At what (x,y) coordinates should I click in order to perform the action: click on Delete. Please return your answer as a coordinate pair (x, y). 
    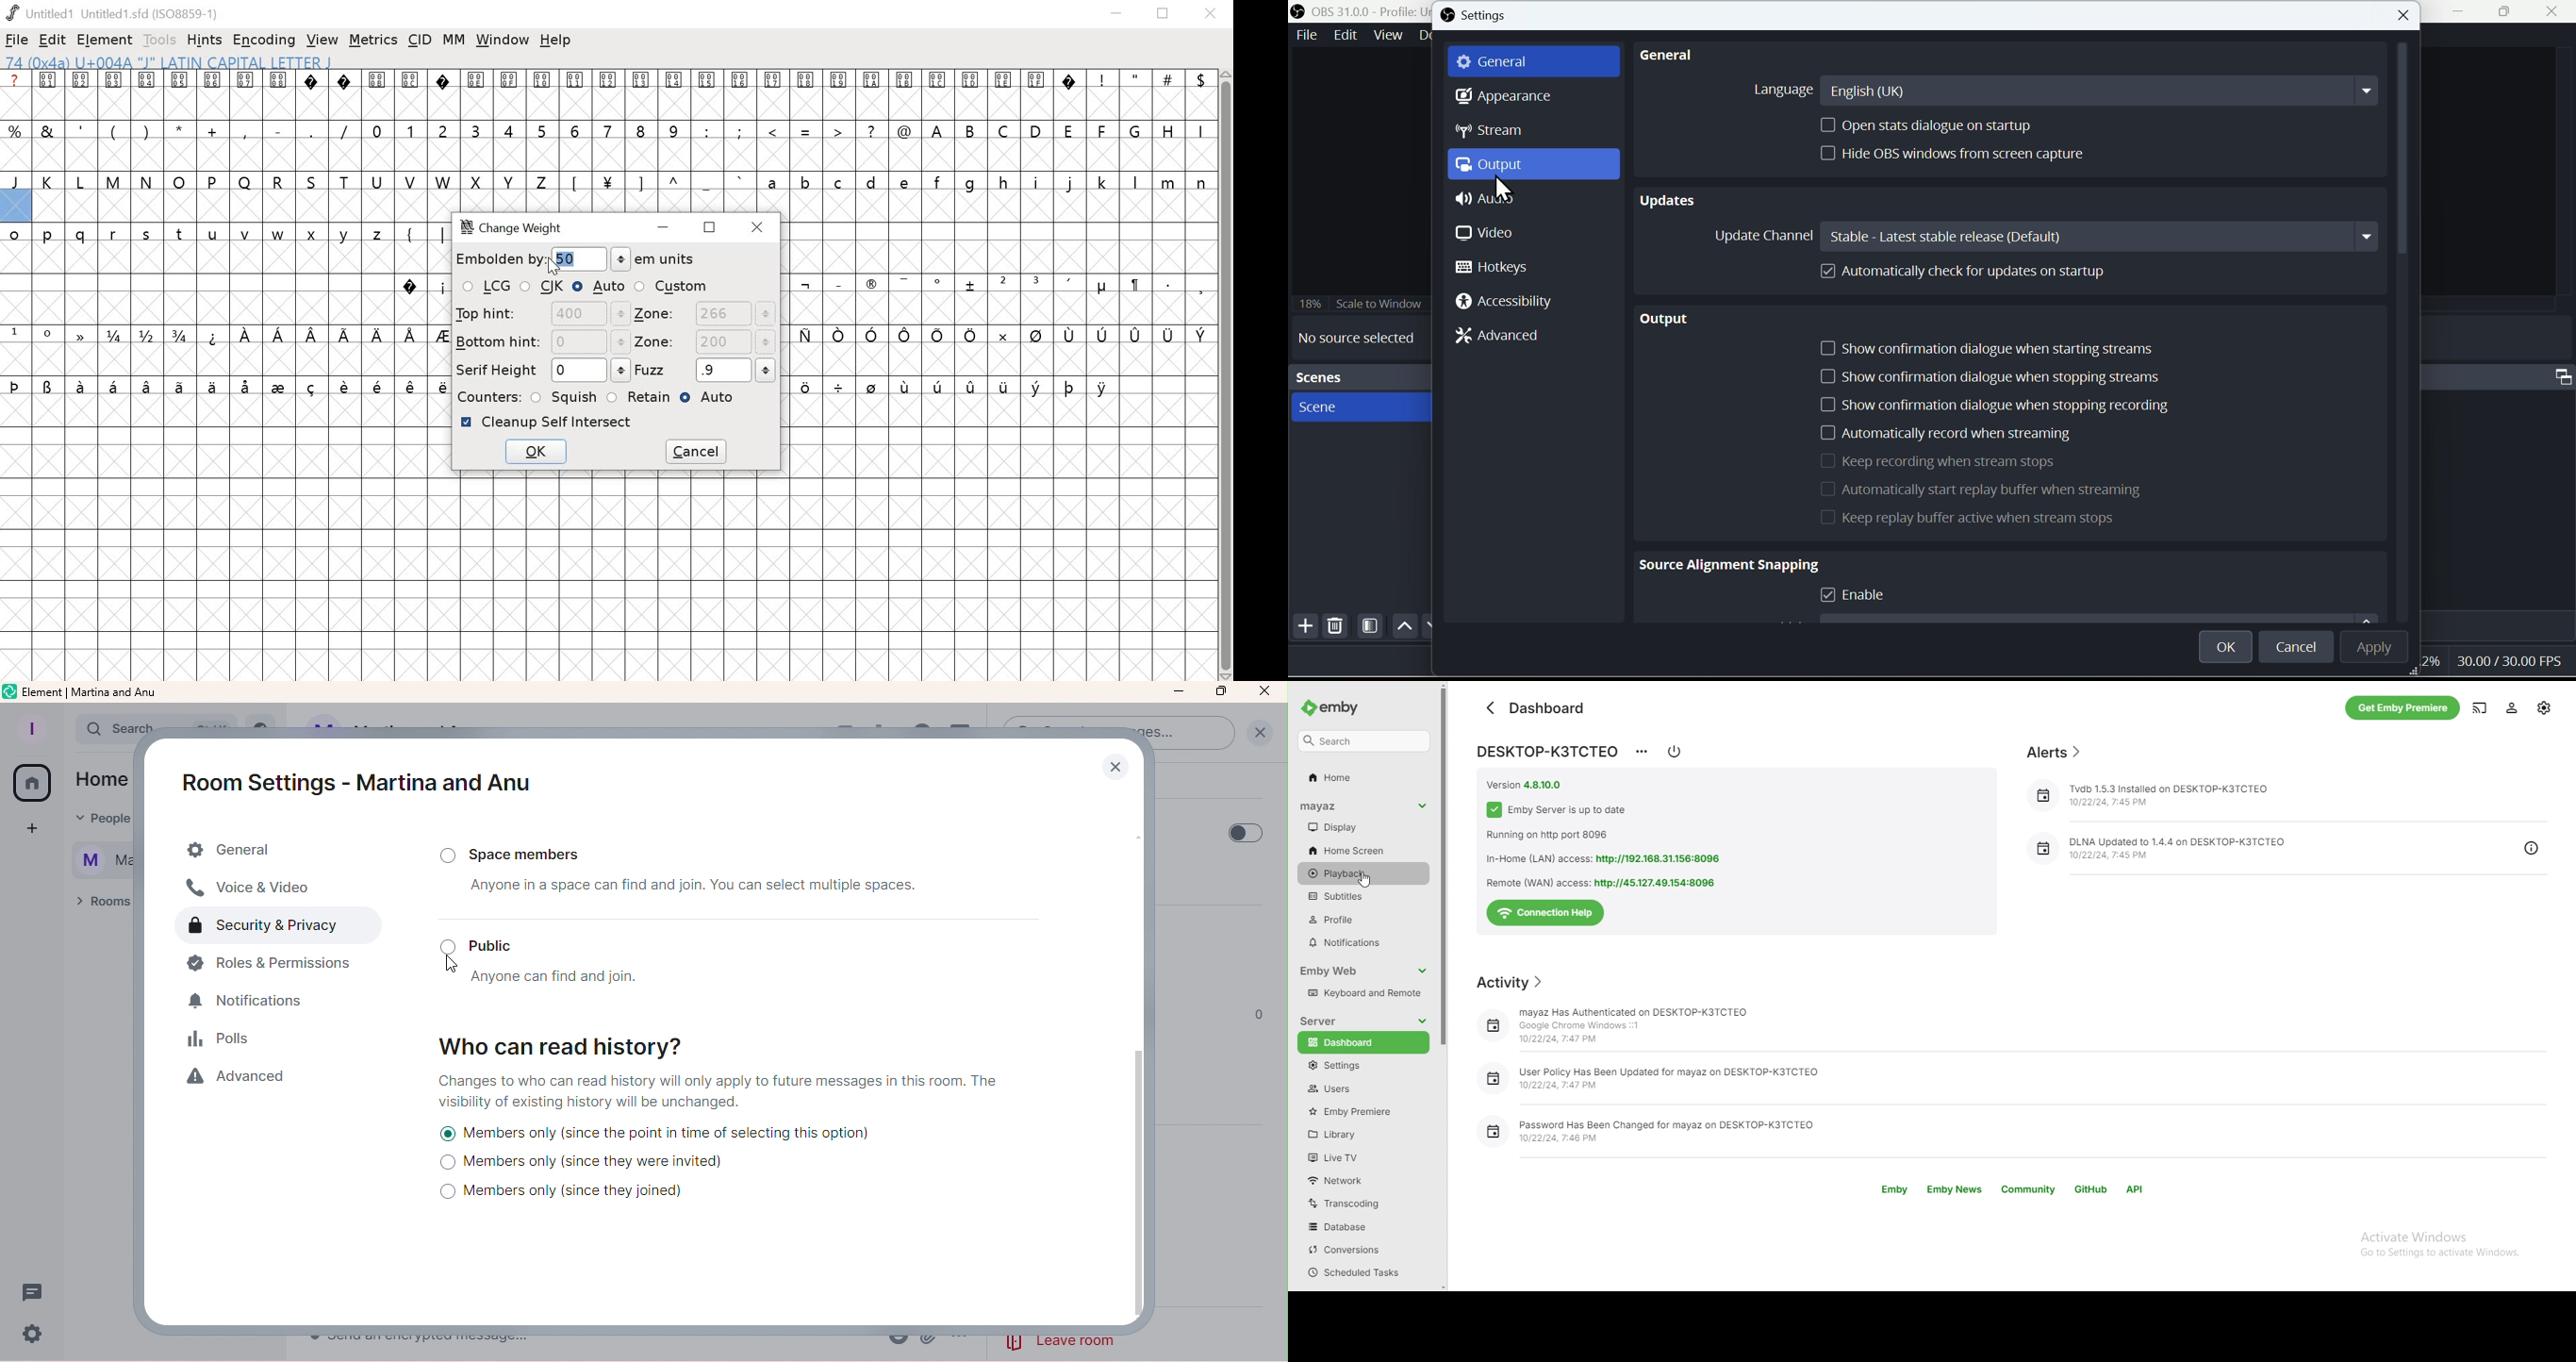
    Looking at the image, I should click on (1336, 629).